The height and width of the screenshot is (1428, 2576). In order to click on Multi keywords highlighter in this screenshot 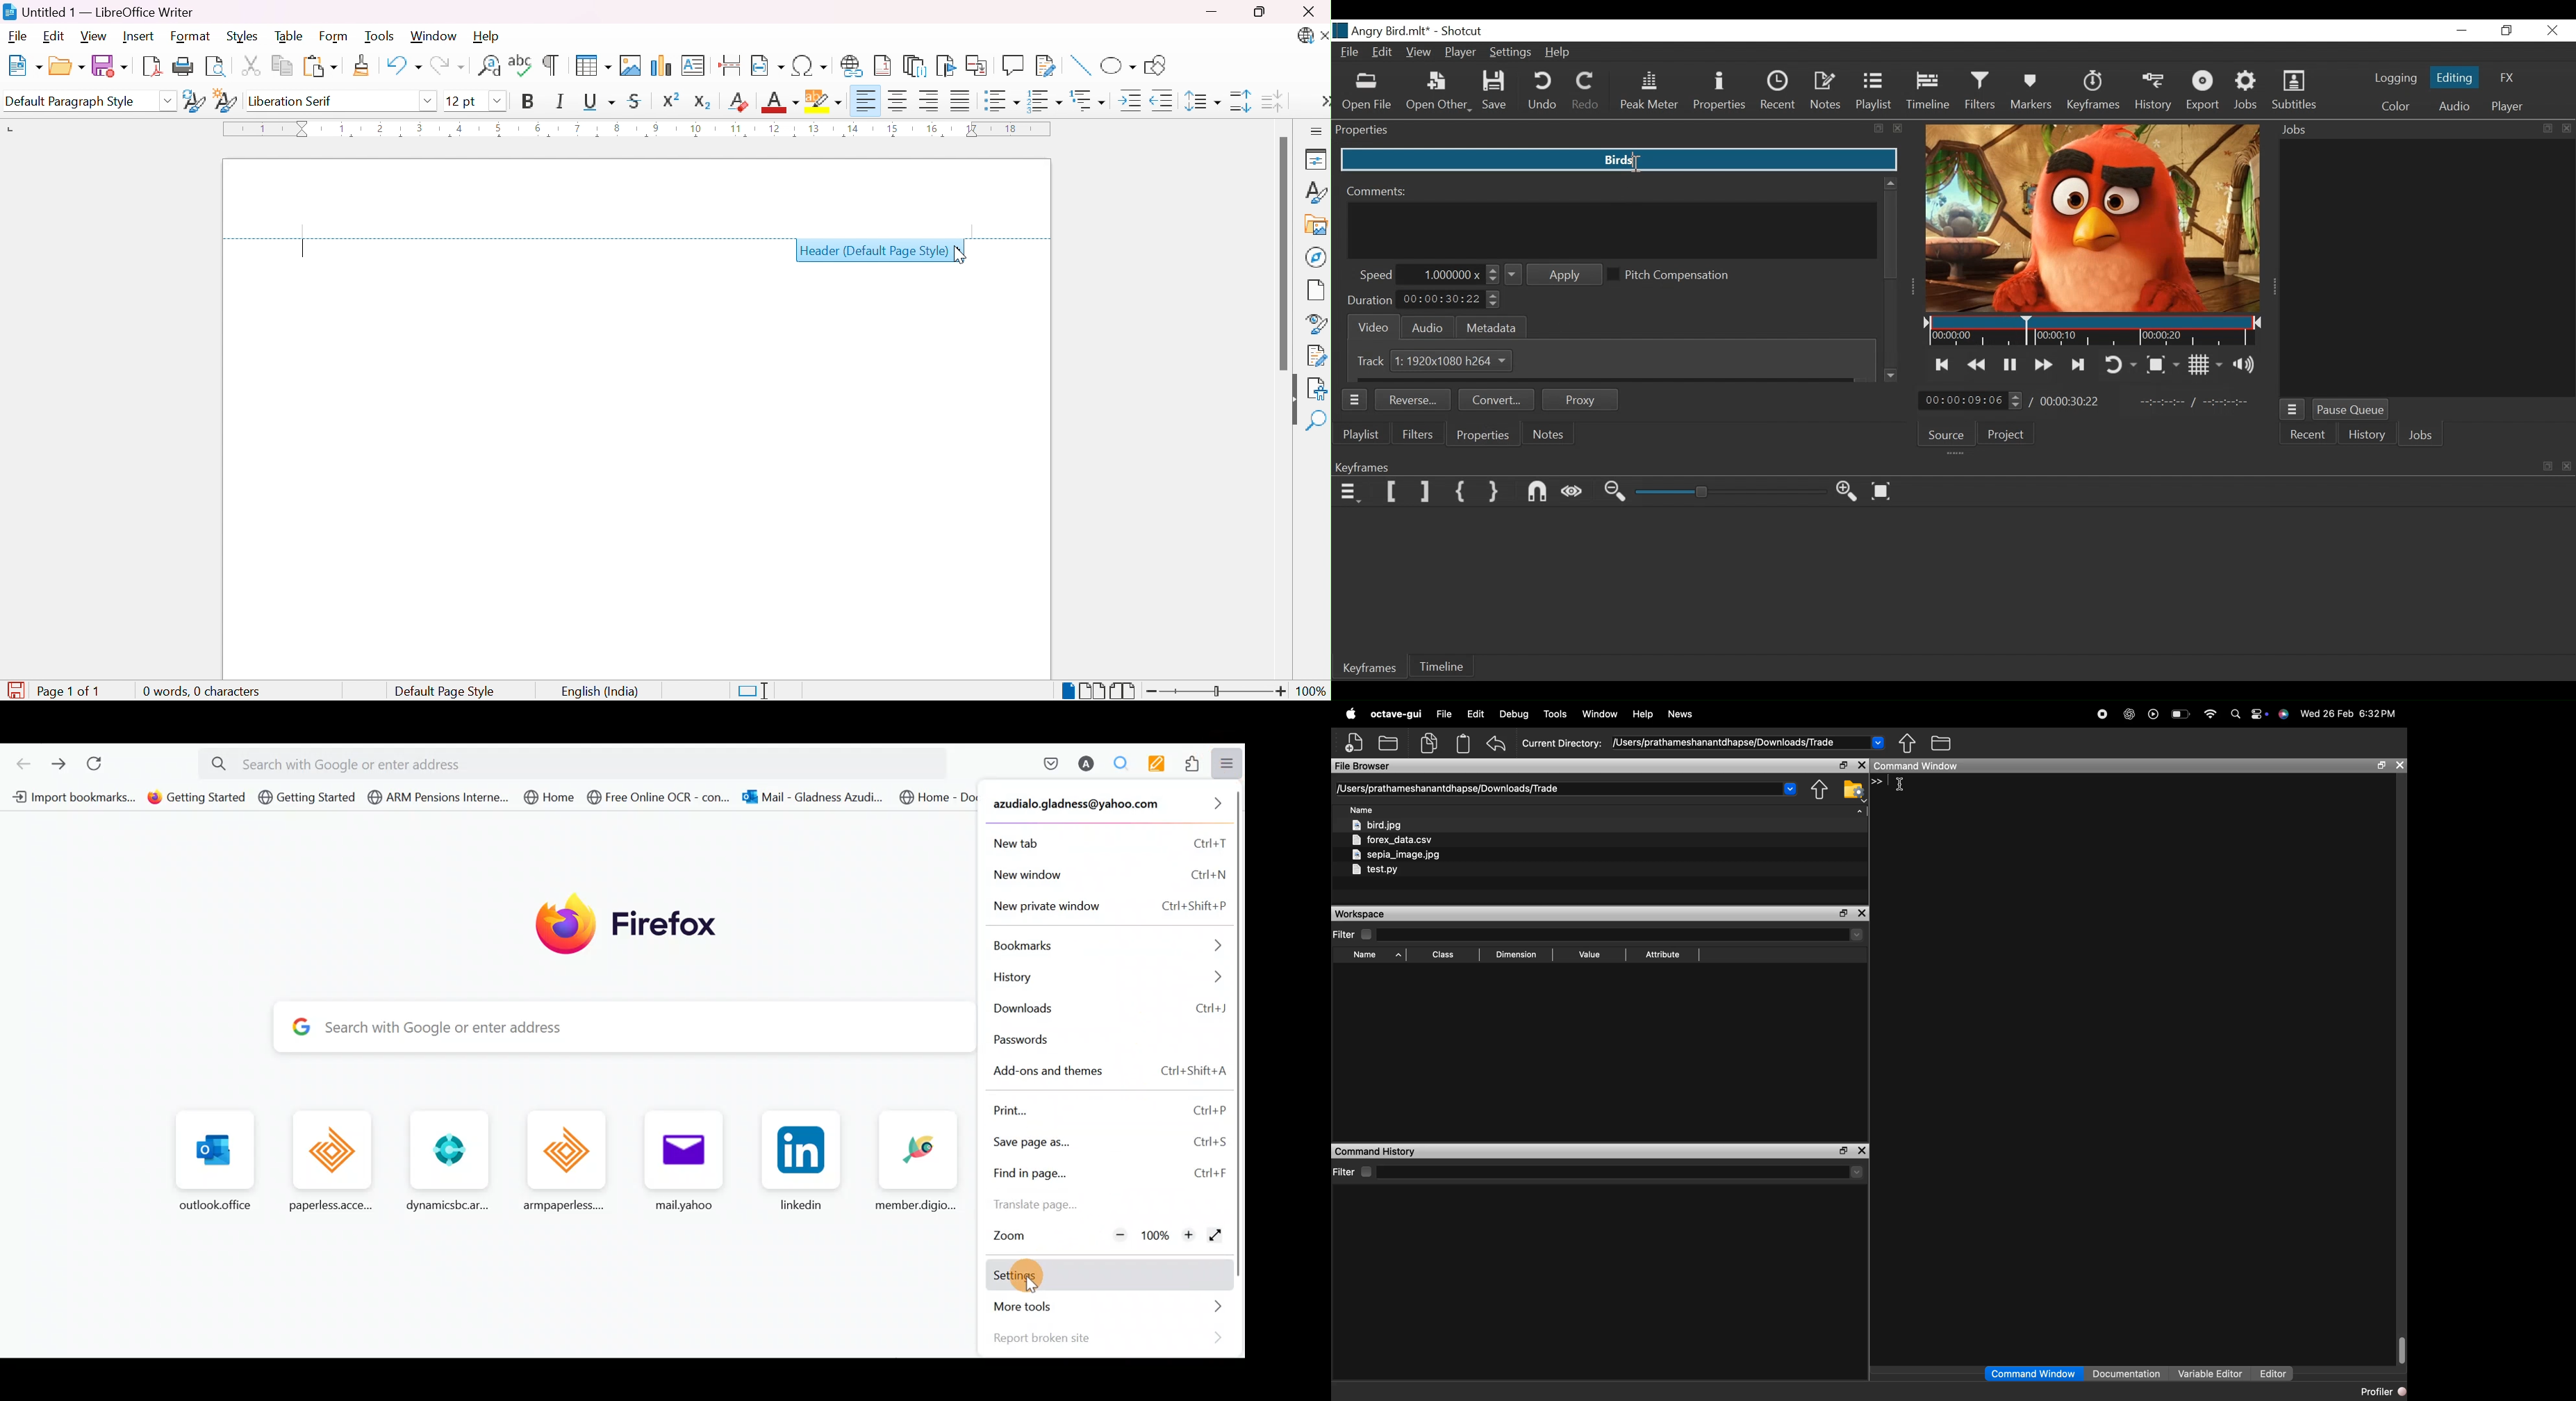, I will do `click(1153, 765)`.